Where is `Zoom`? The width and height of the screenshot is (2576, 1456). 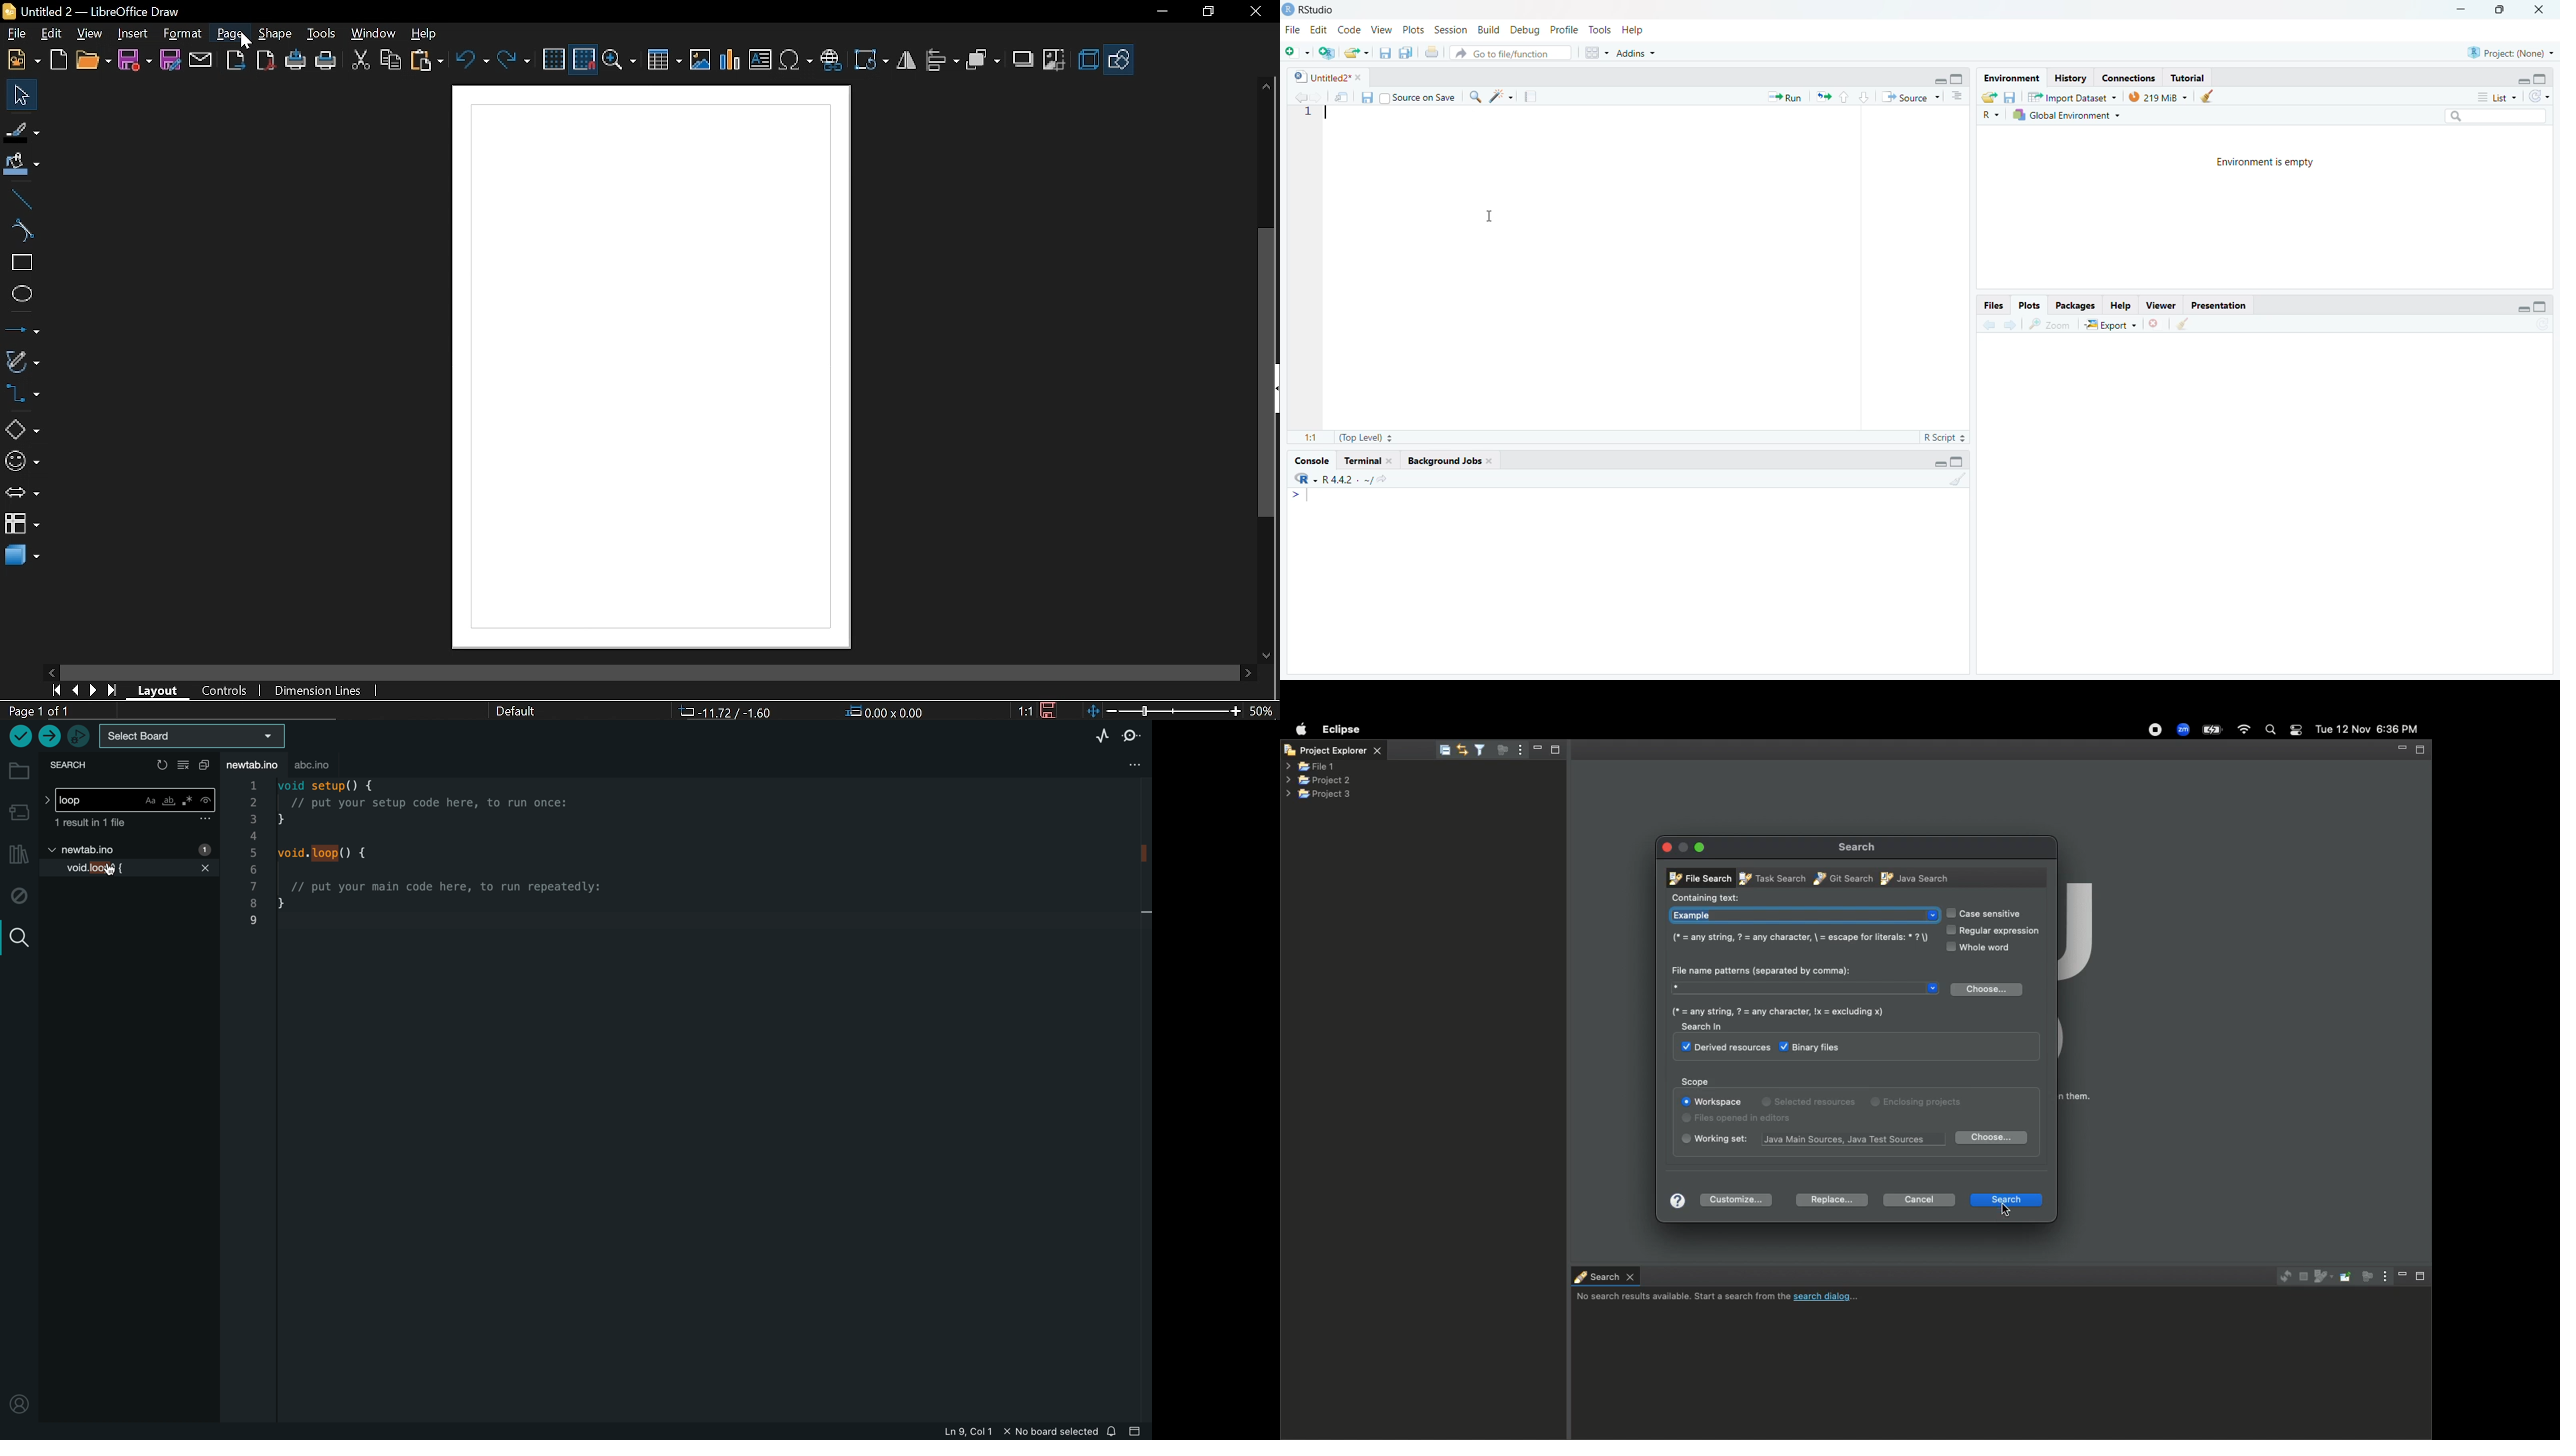 Zoom is located at coordinates (2049, 324).